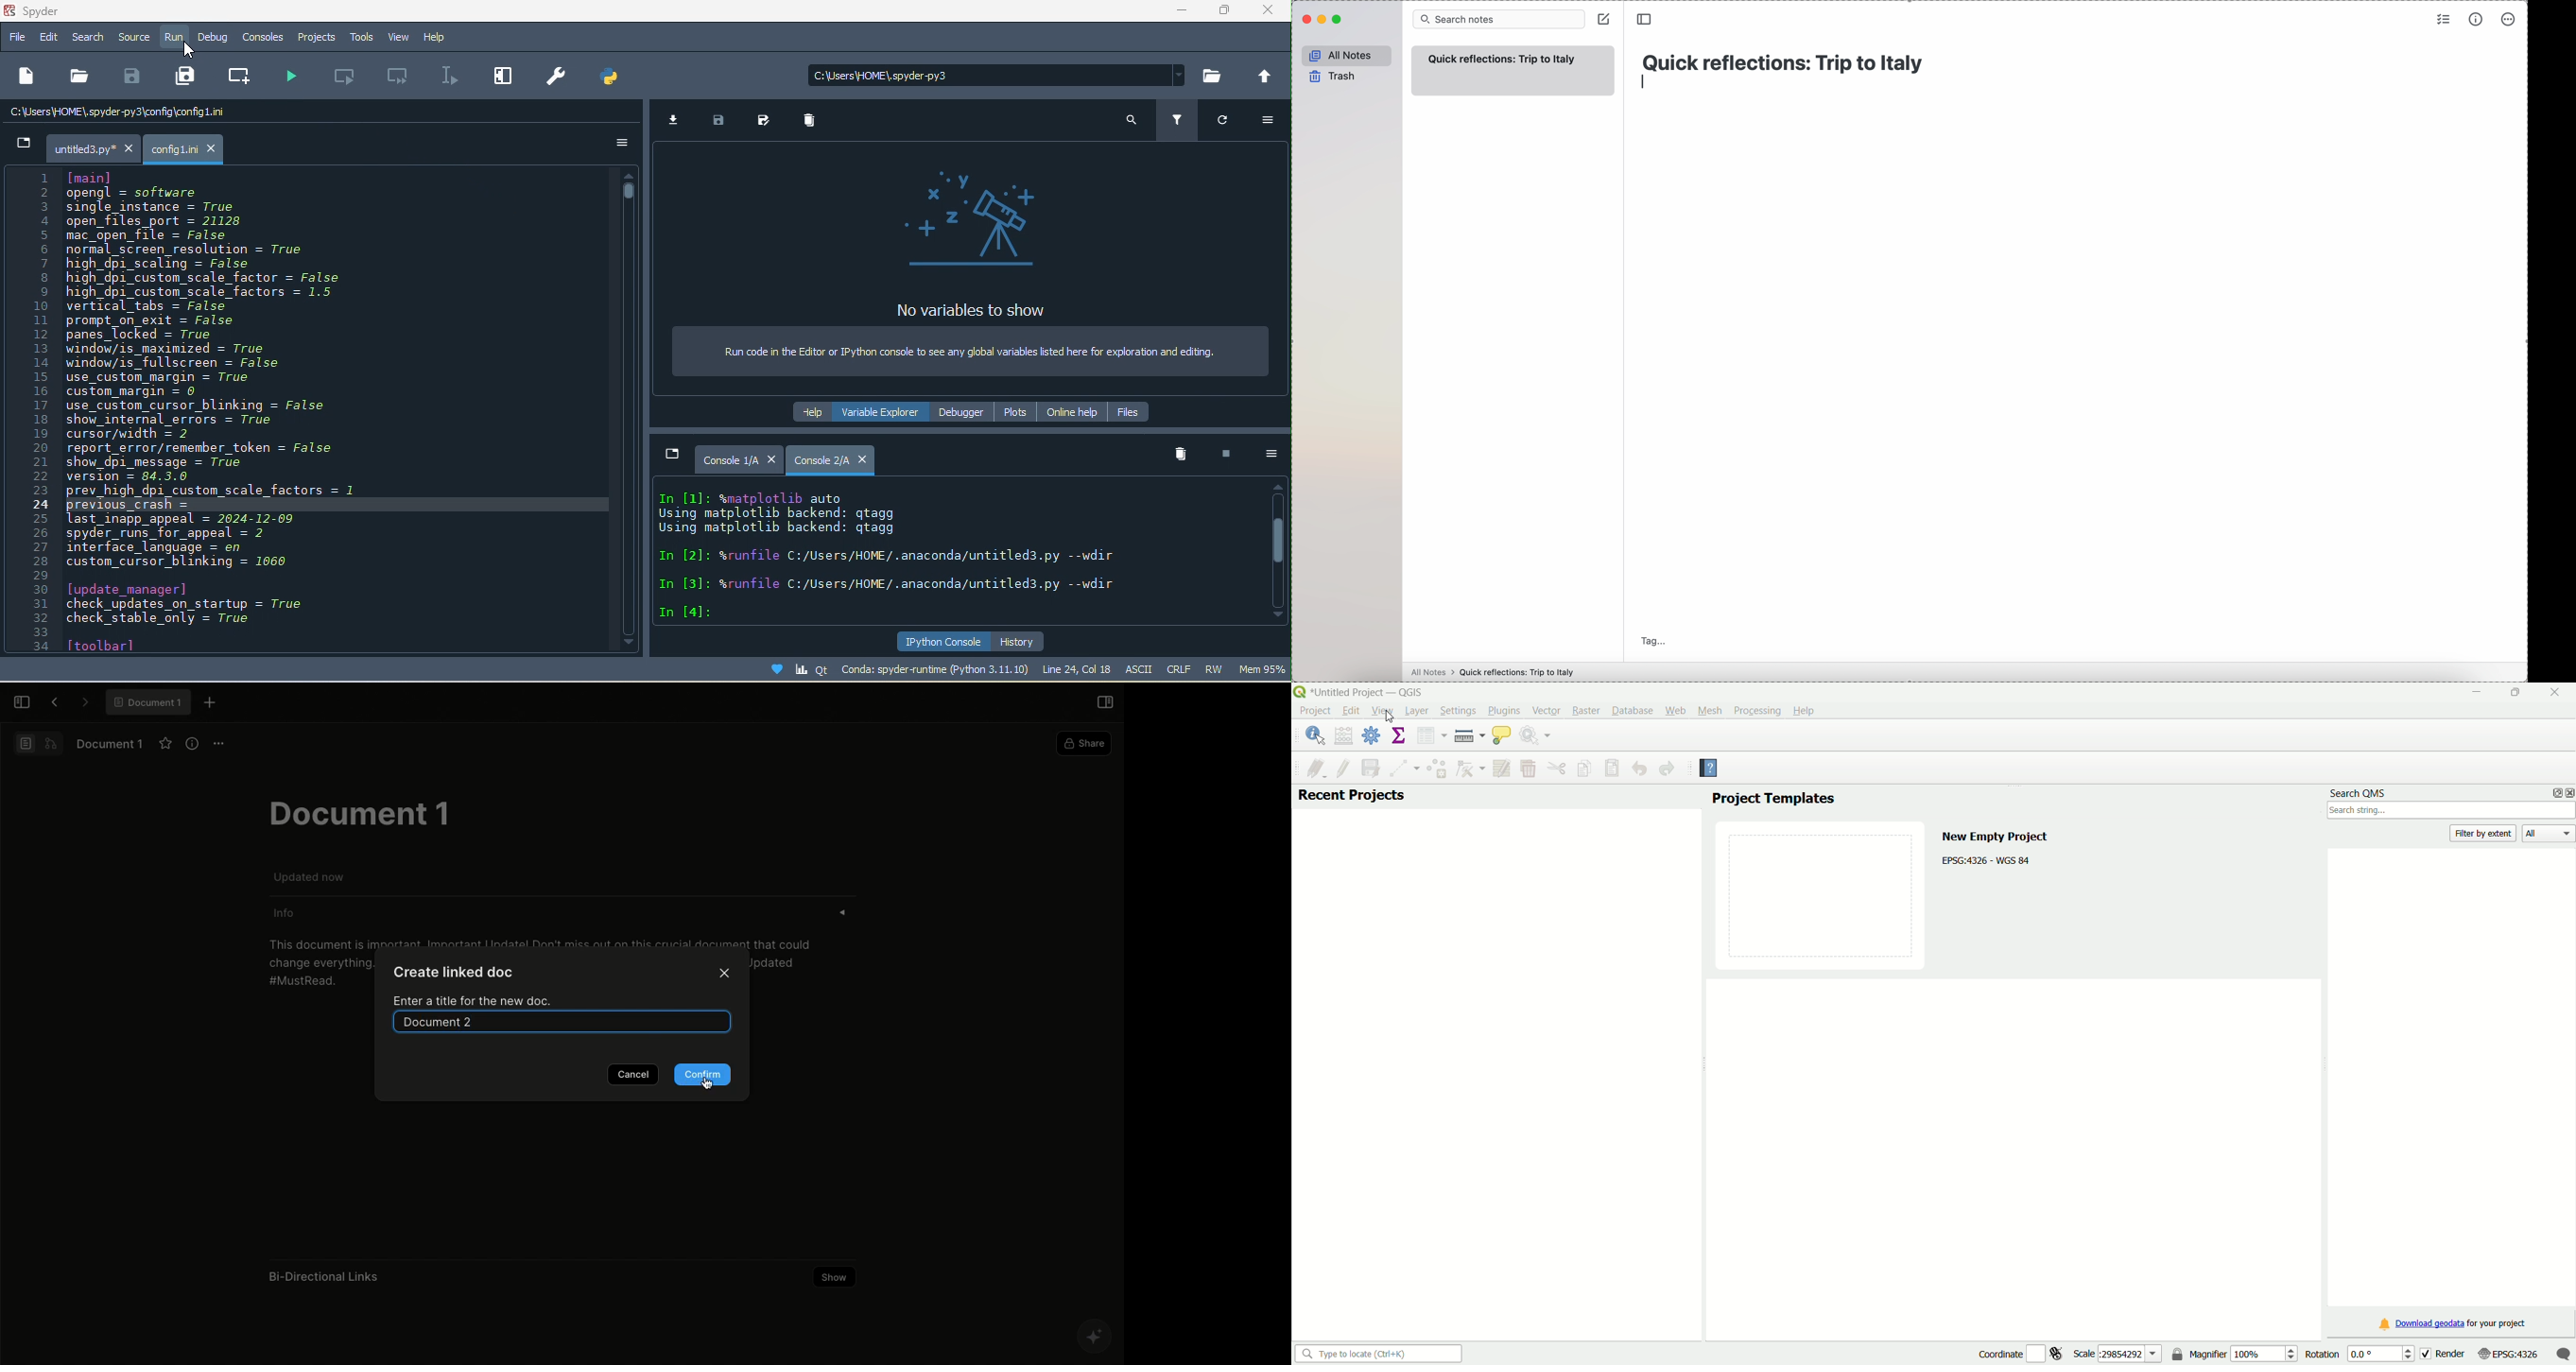 The height and width of the screenshot is (1372, 2576). What do you see at coordinates (1093, 1337) in the screenshot?
I see `AFFINE AI` at bounding box center [1093, 1337].